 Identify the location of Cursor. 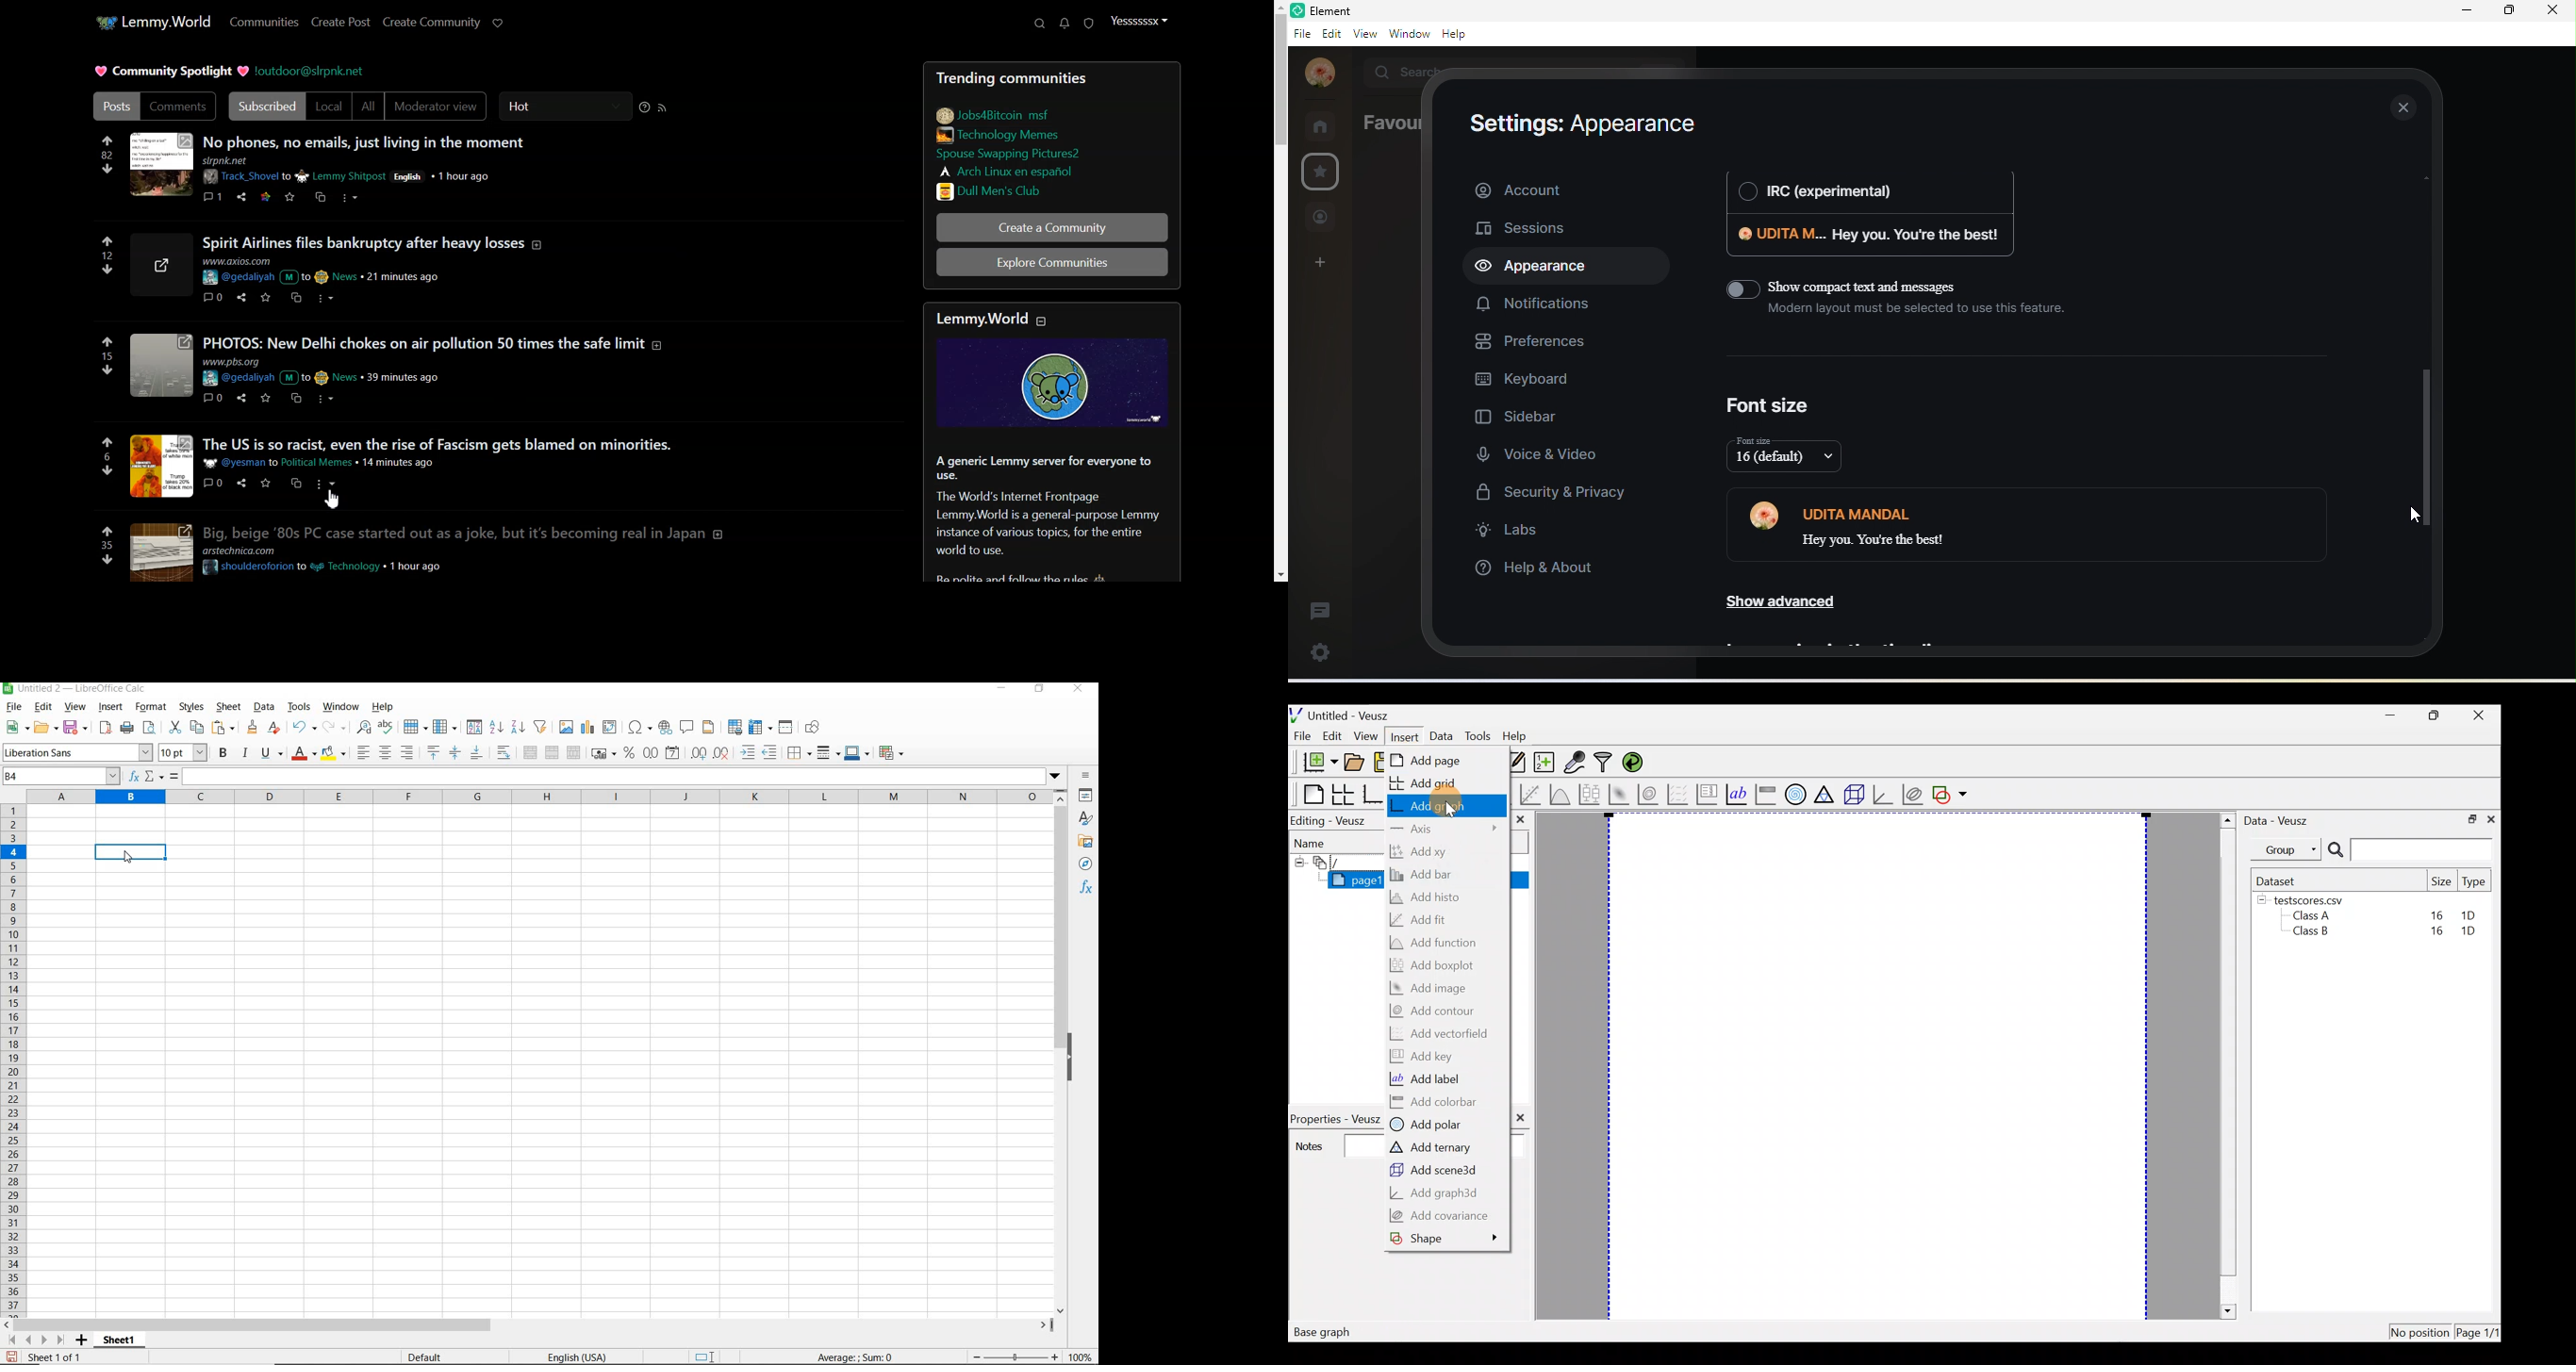
(1447, 805).